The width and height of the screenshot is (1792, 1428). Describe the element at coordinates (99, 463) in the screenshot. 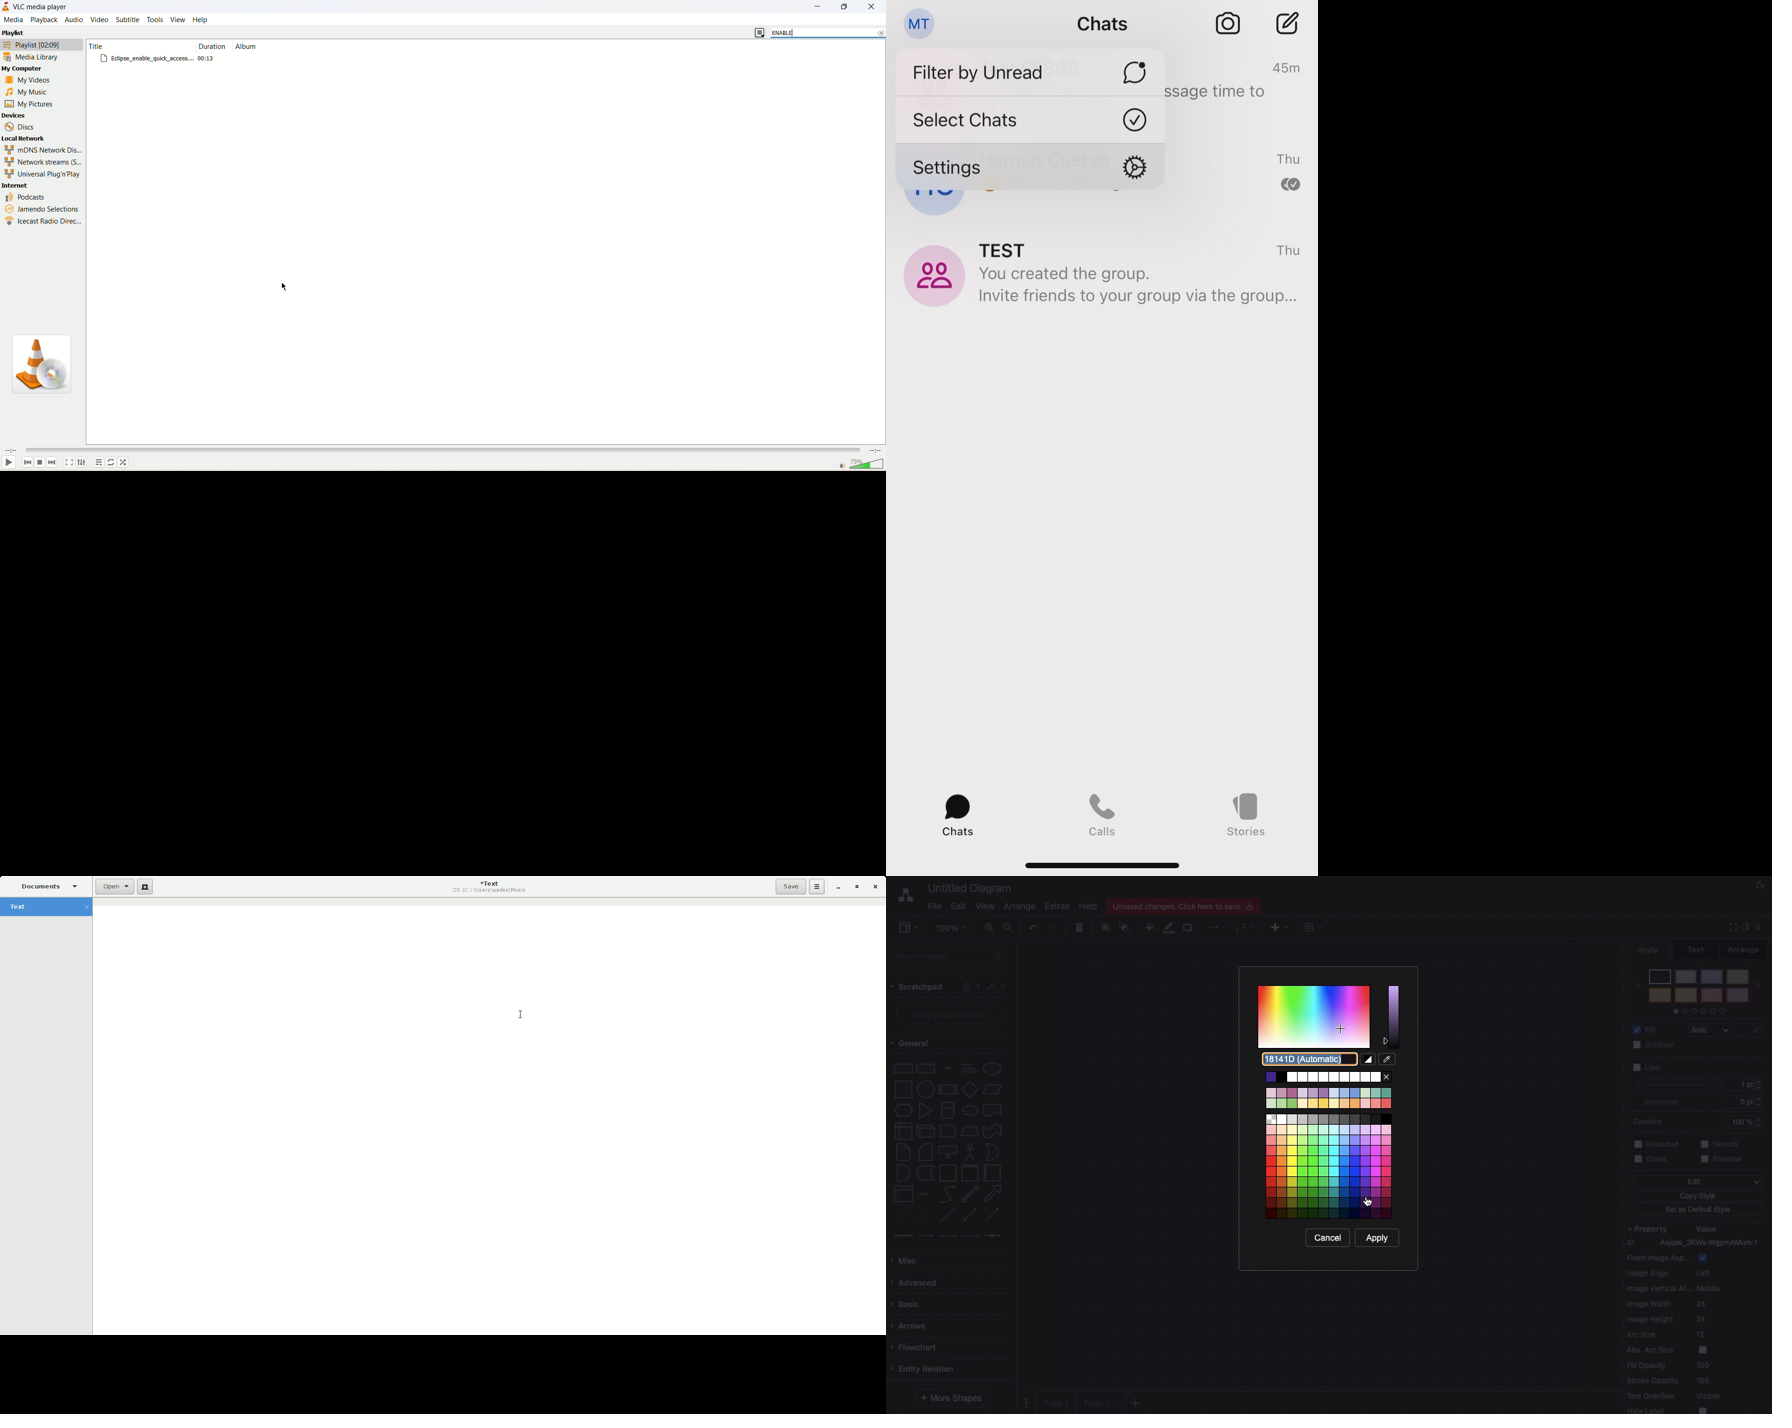

I see `playlist` at that location.